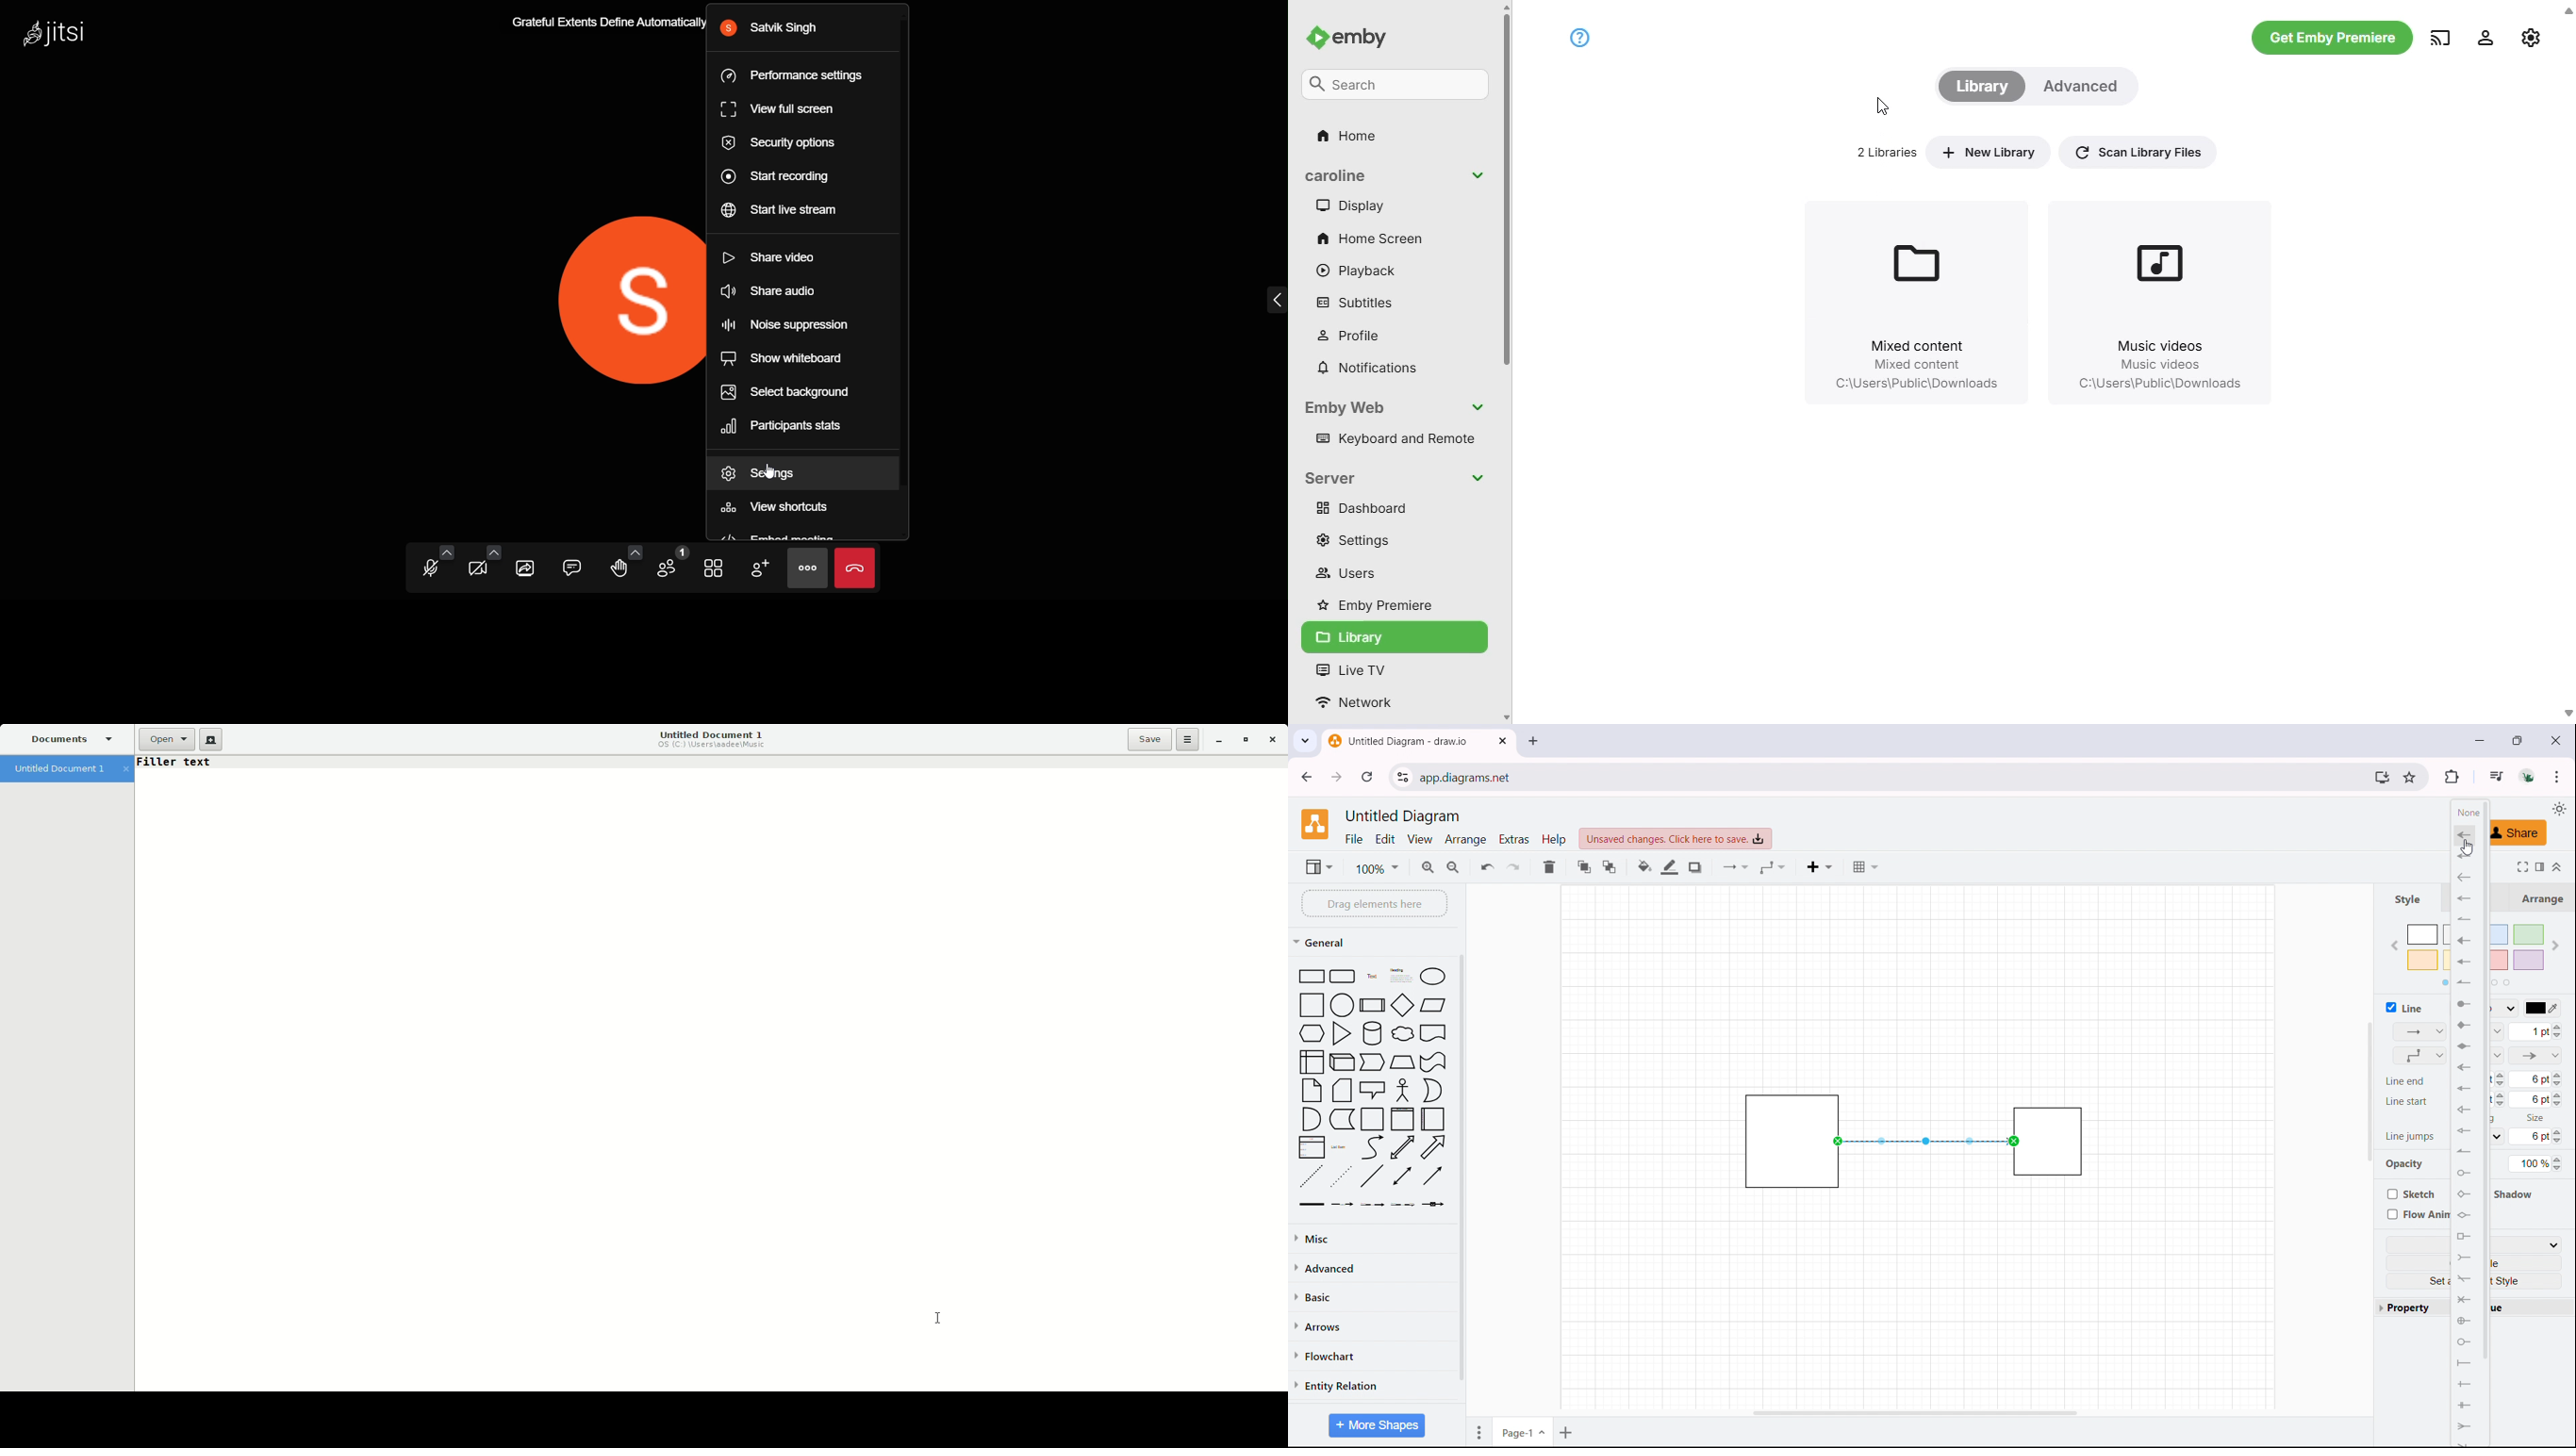  What do you see at coordinates (2159, 300) in the screenshot?
I see `Music videos
C:\Users\Public\Downloads.` at bounding box center [2159, 300].